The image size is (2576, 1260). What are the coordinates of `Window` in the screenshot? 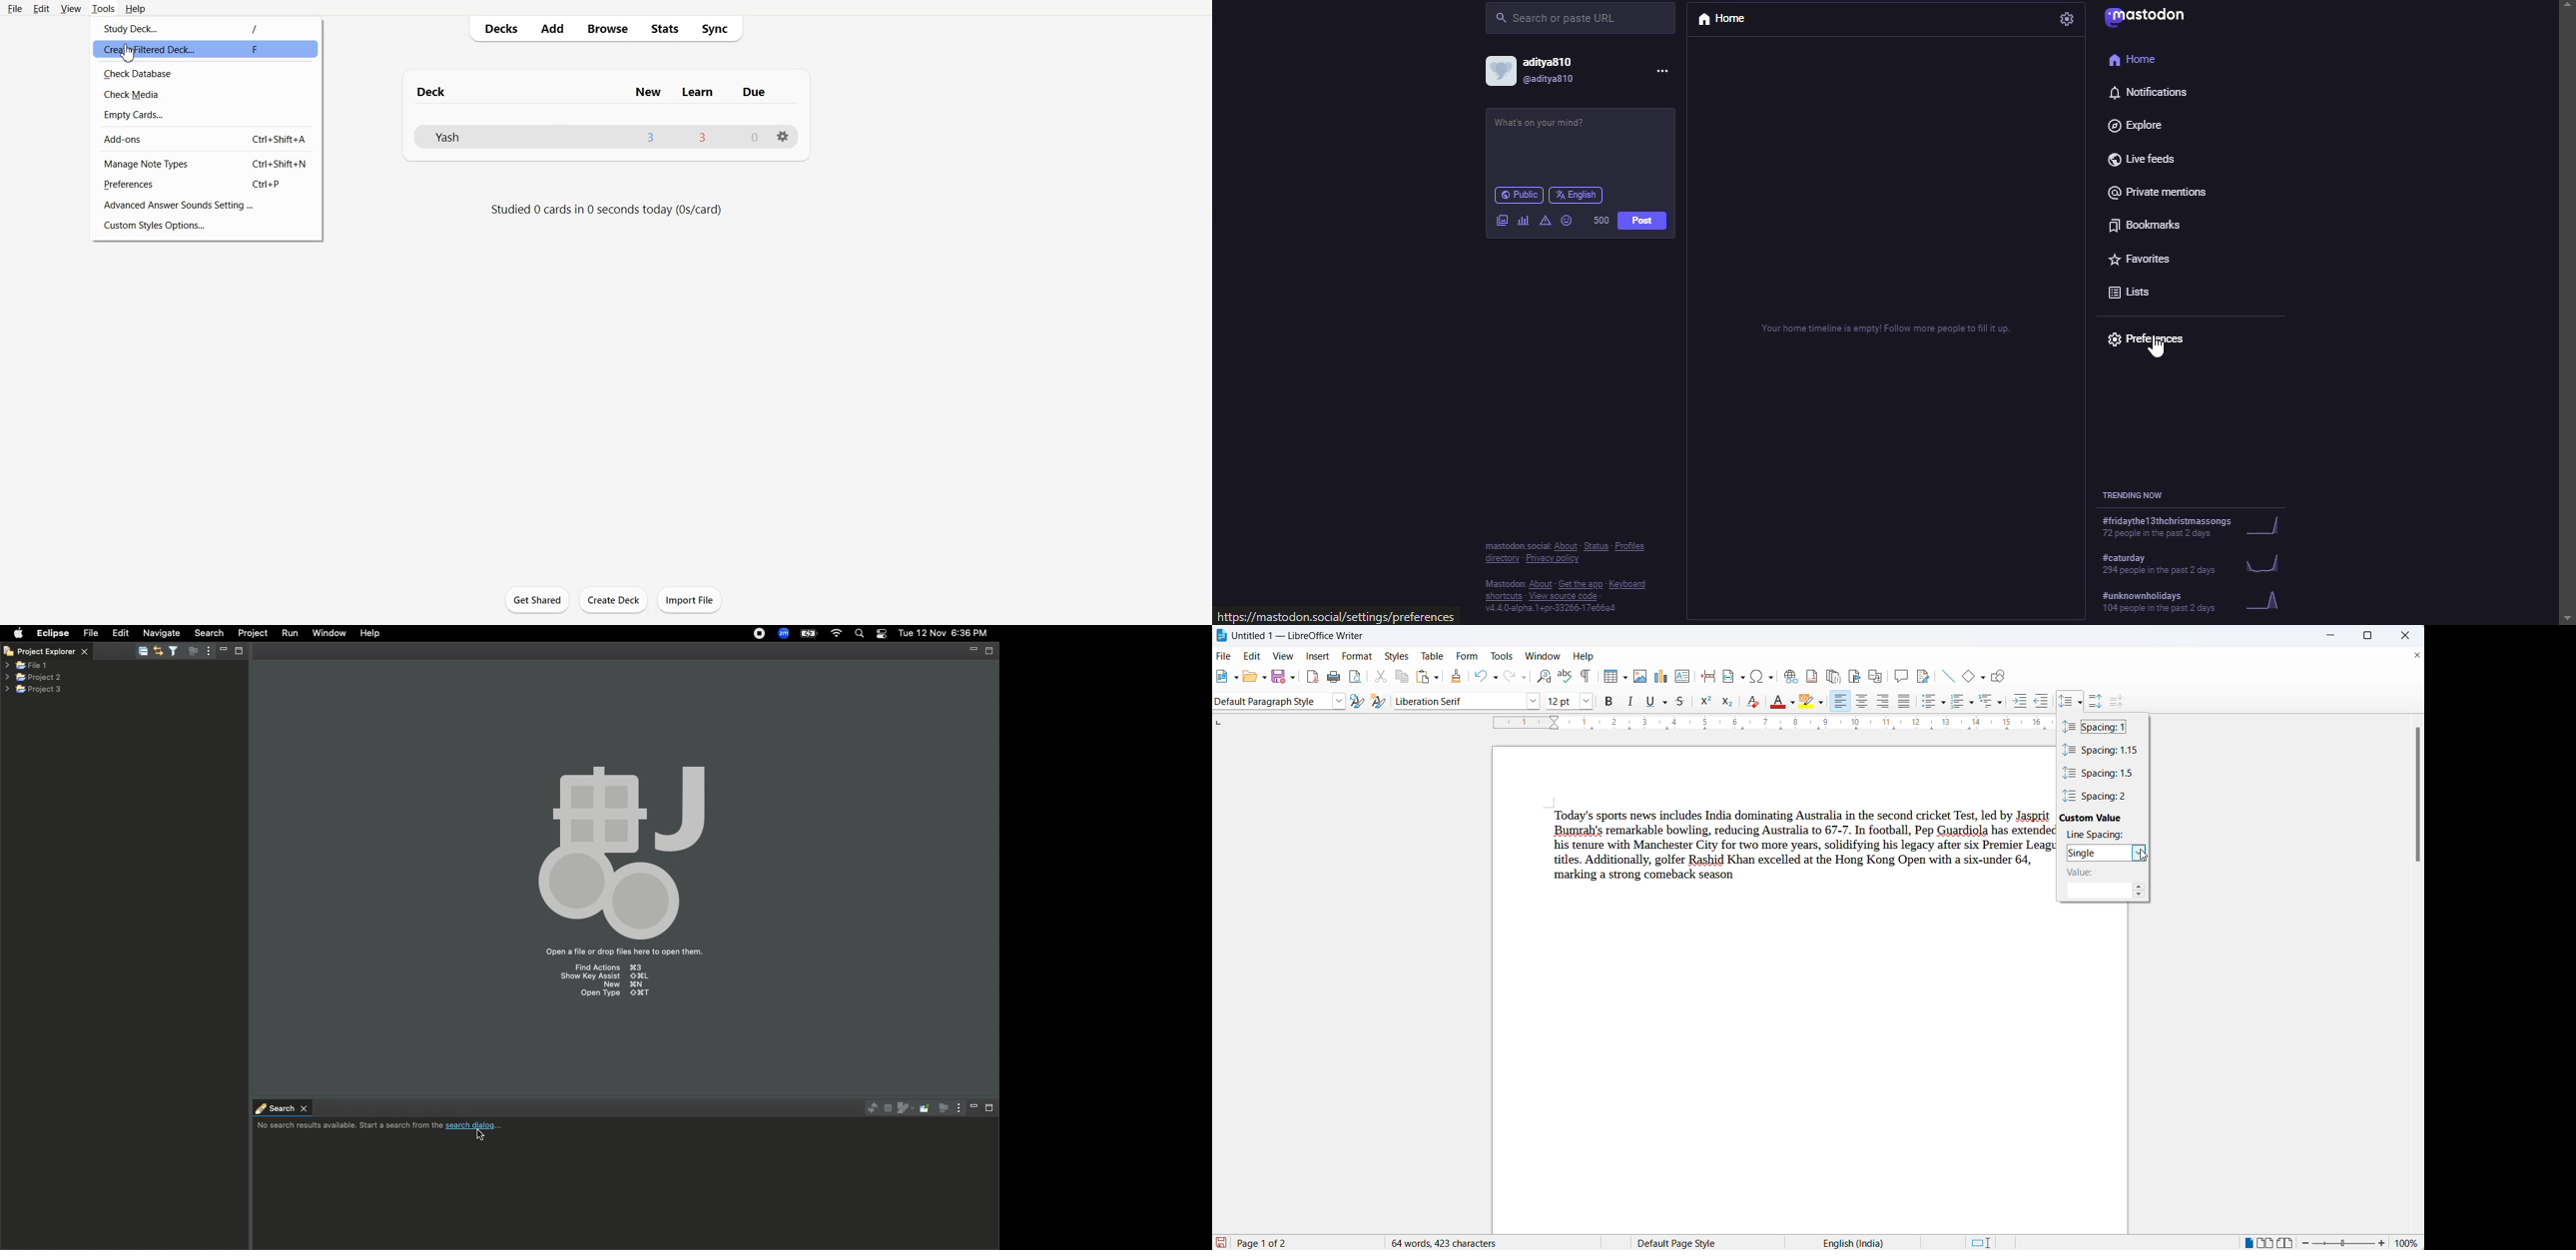 It's located at (326, 633).